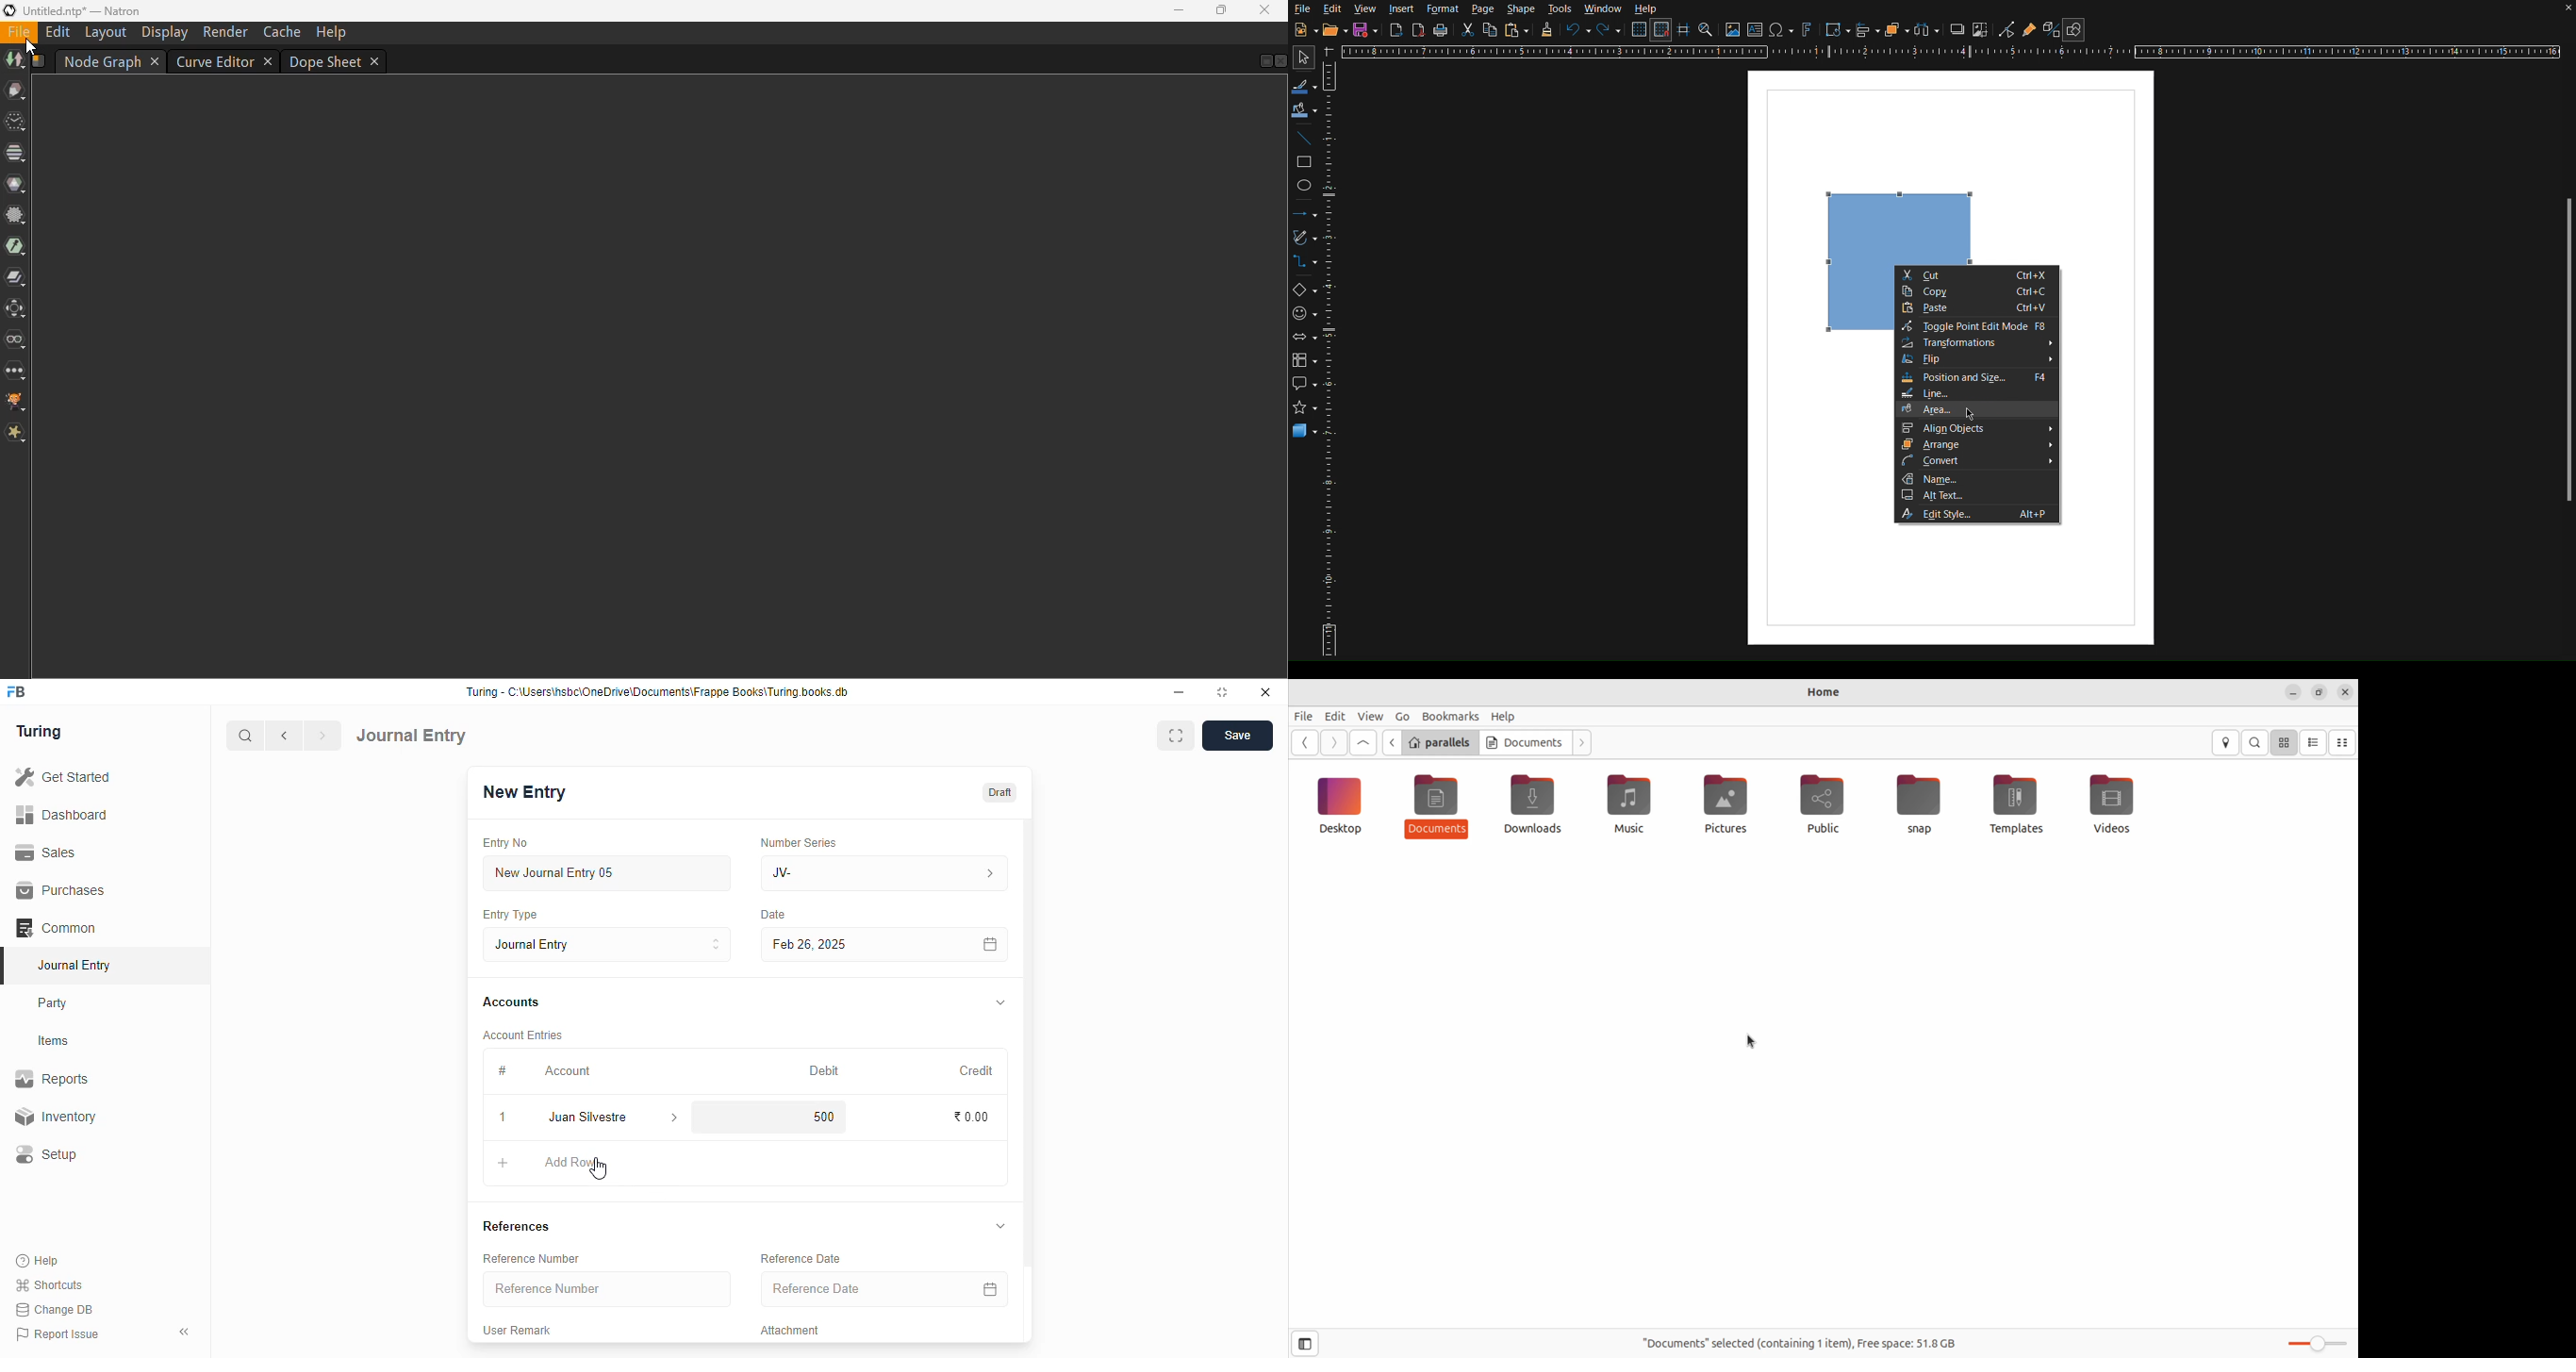  What do you see at coordinates (2309, 1340) in the screenshot?
I see `toggle zoom` at bounding box center [2309, 1340].